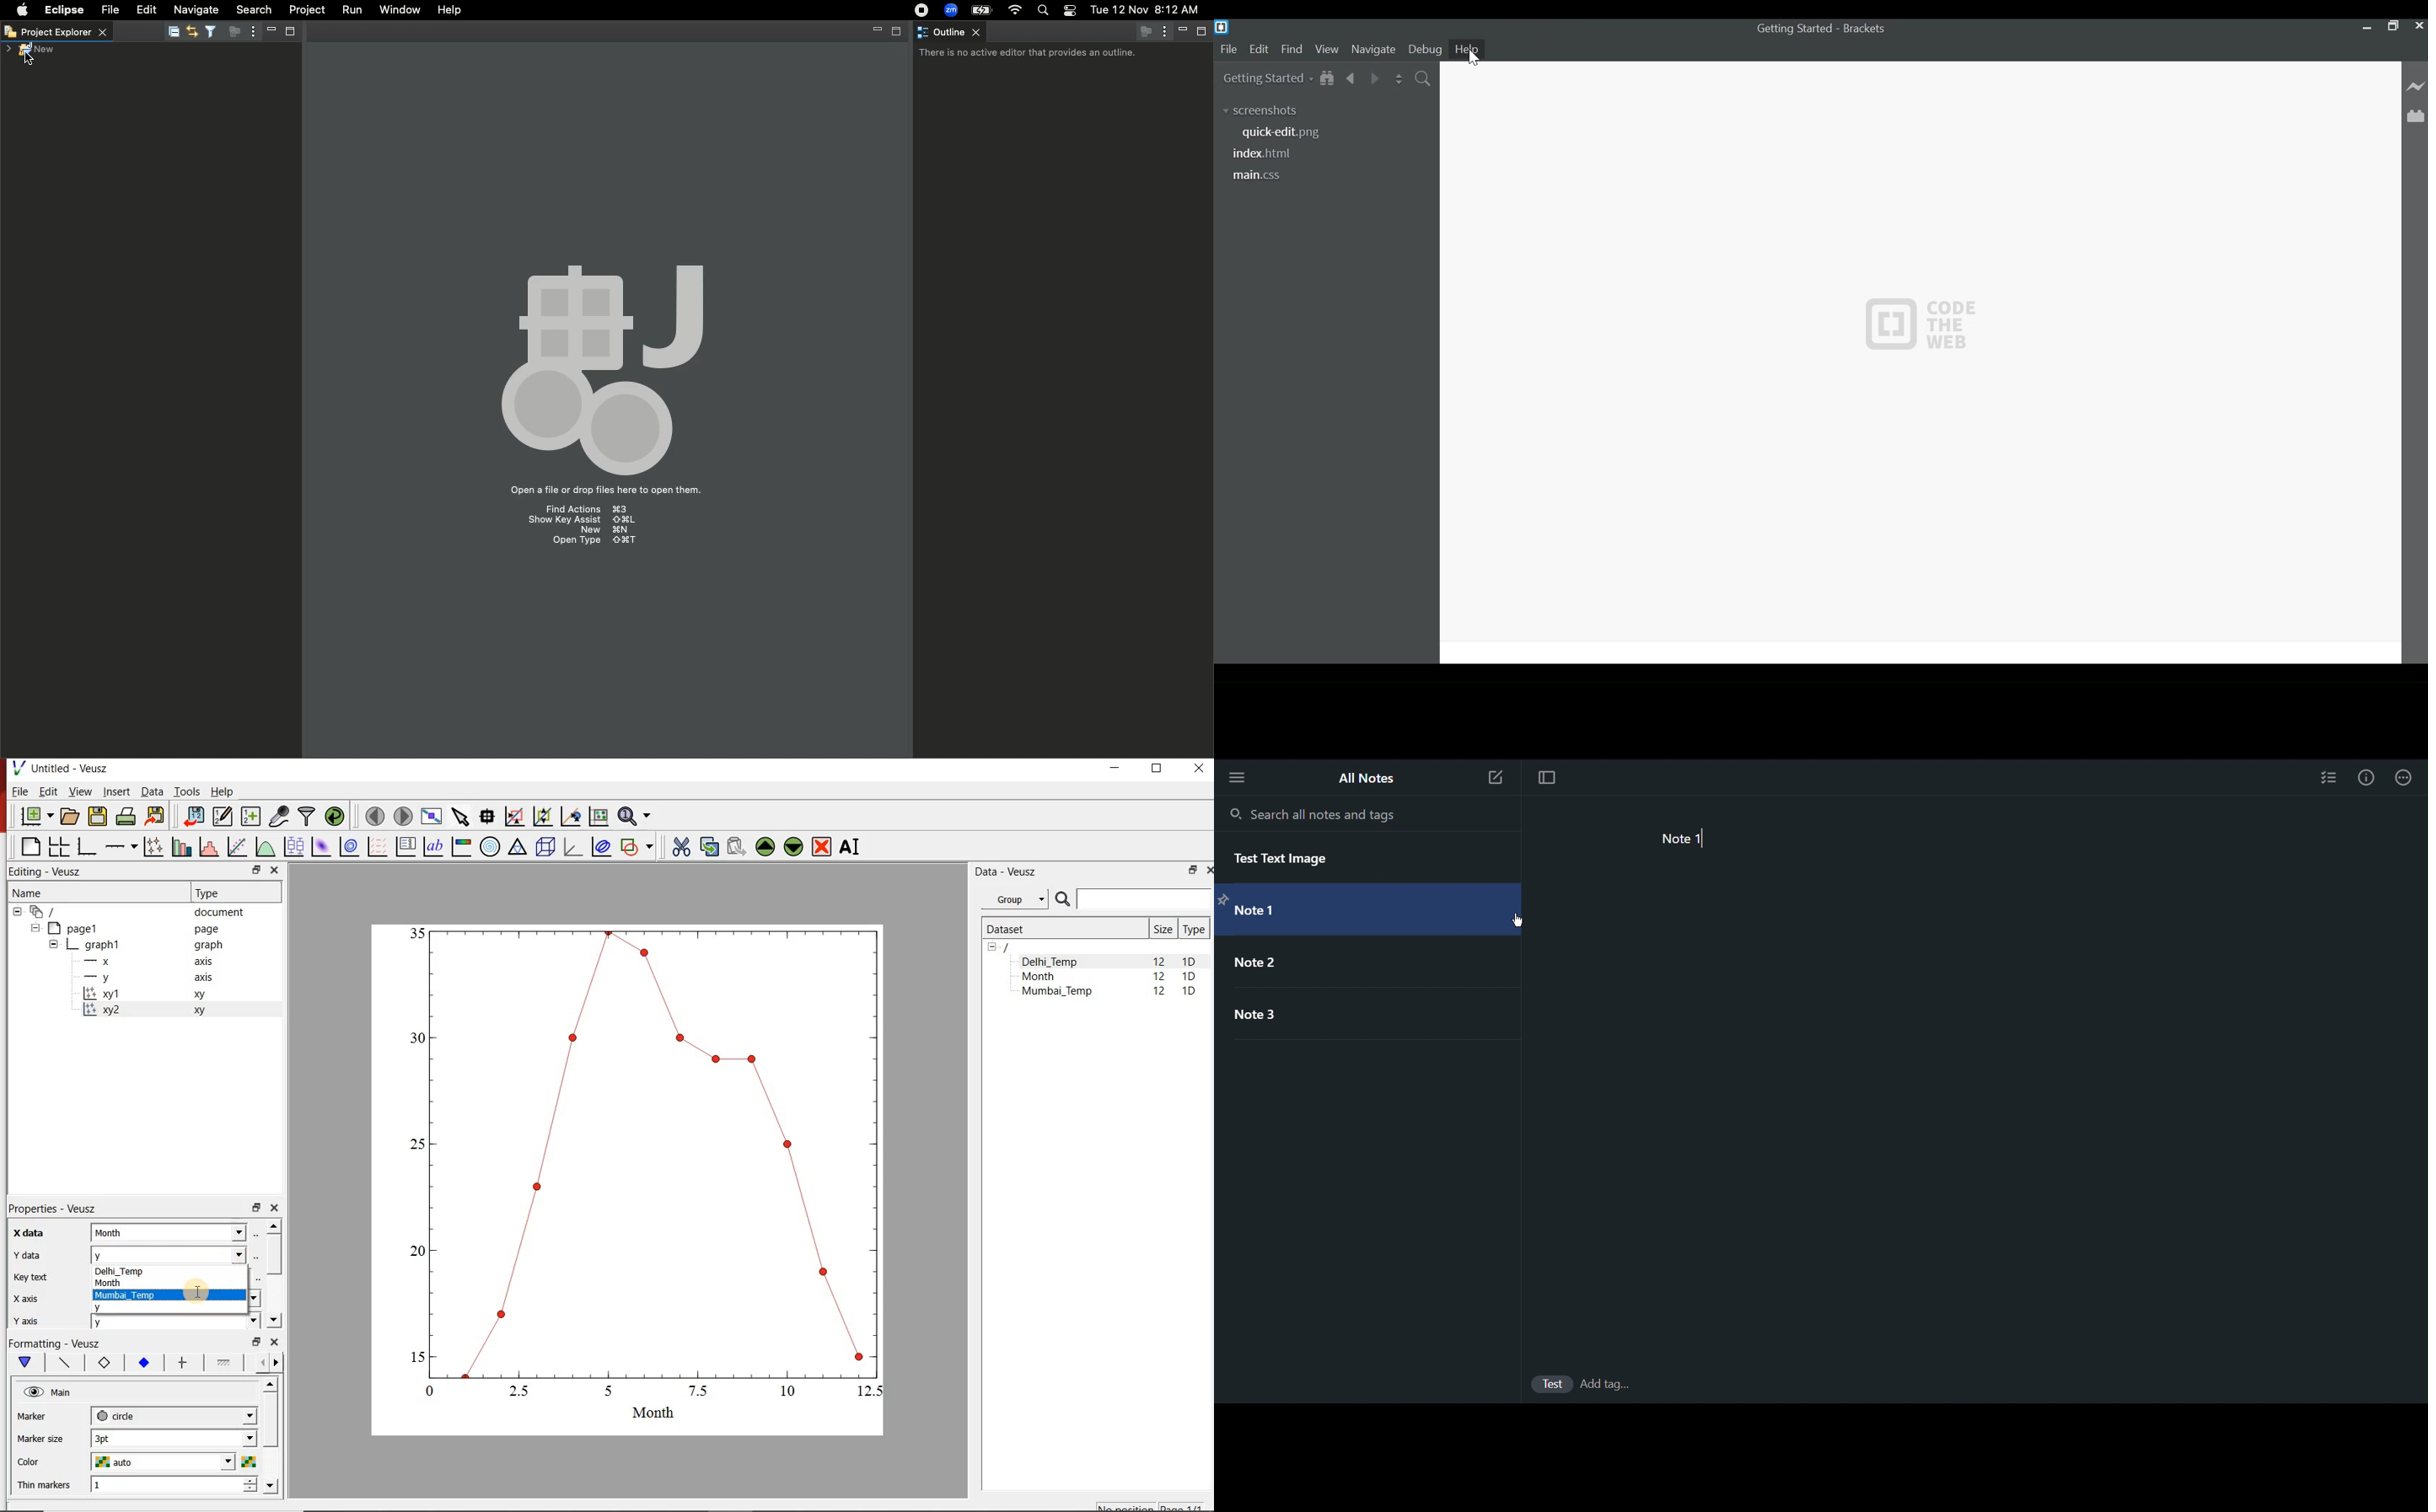  I want to click on plot points with lines and errorbars, so click(152, 847).